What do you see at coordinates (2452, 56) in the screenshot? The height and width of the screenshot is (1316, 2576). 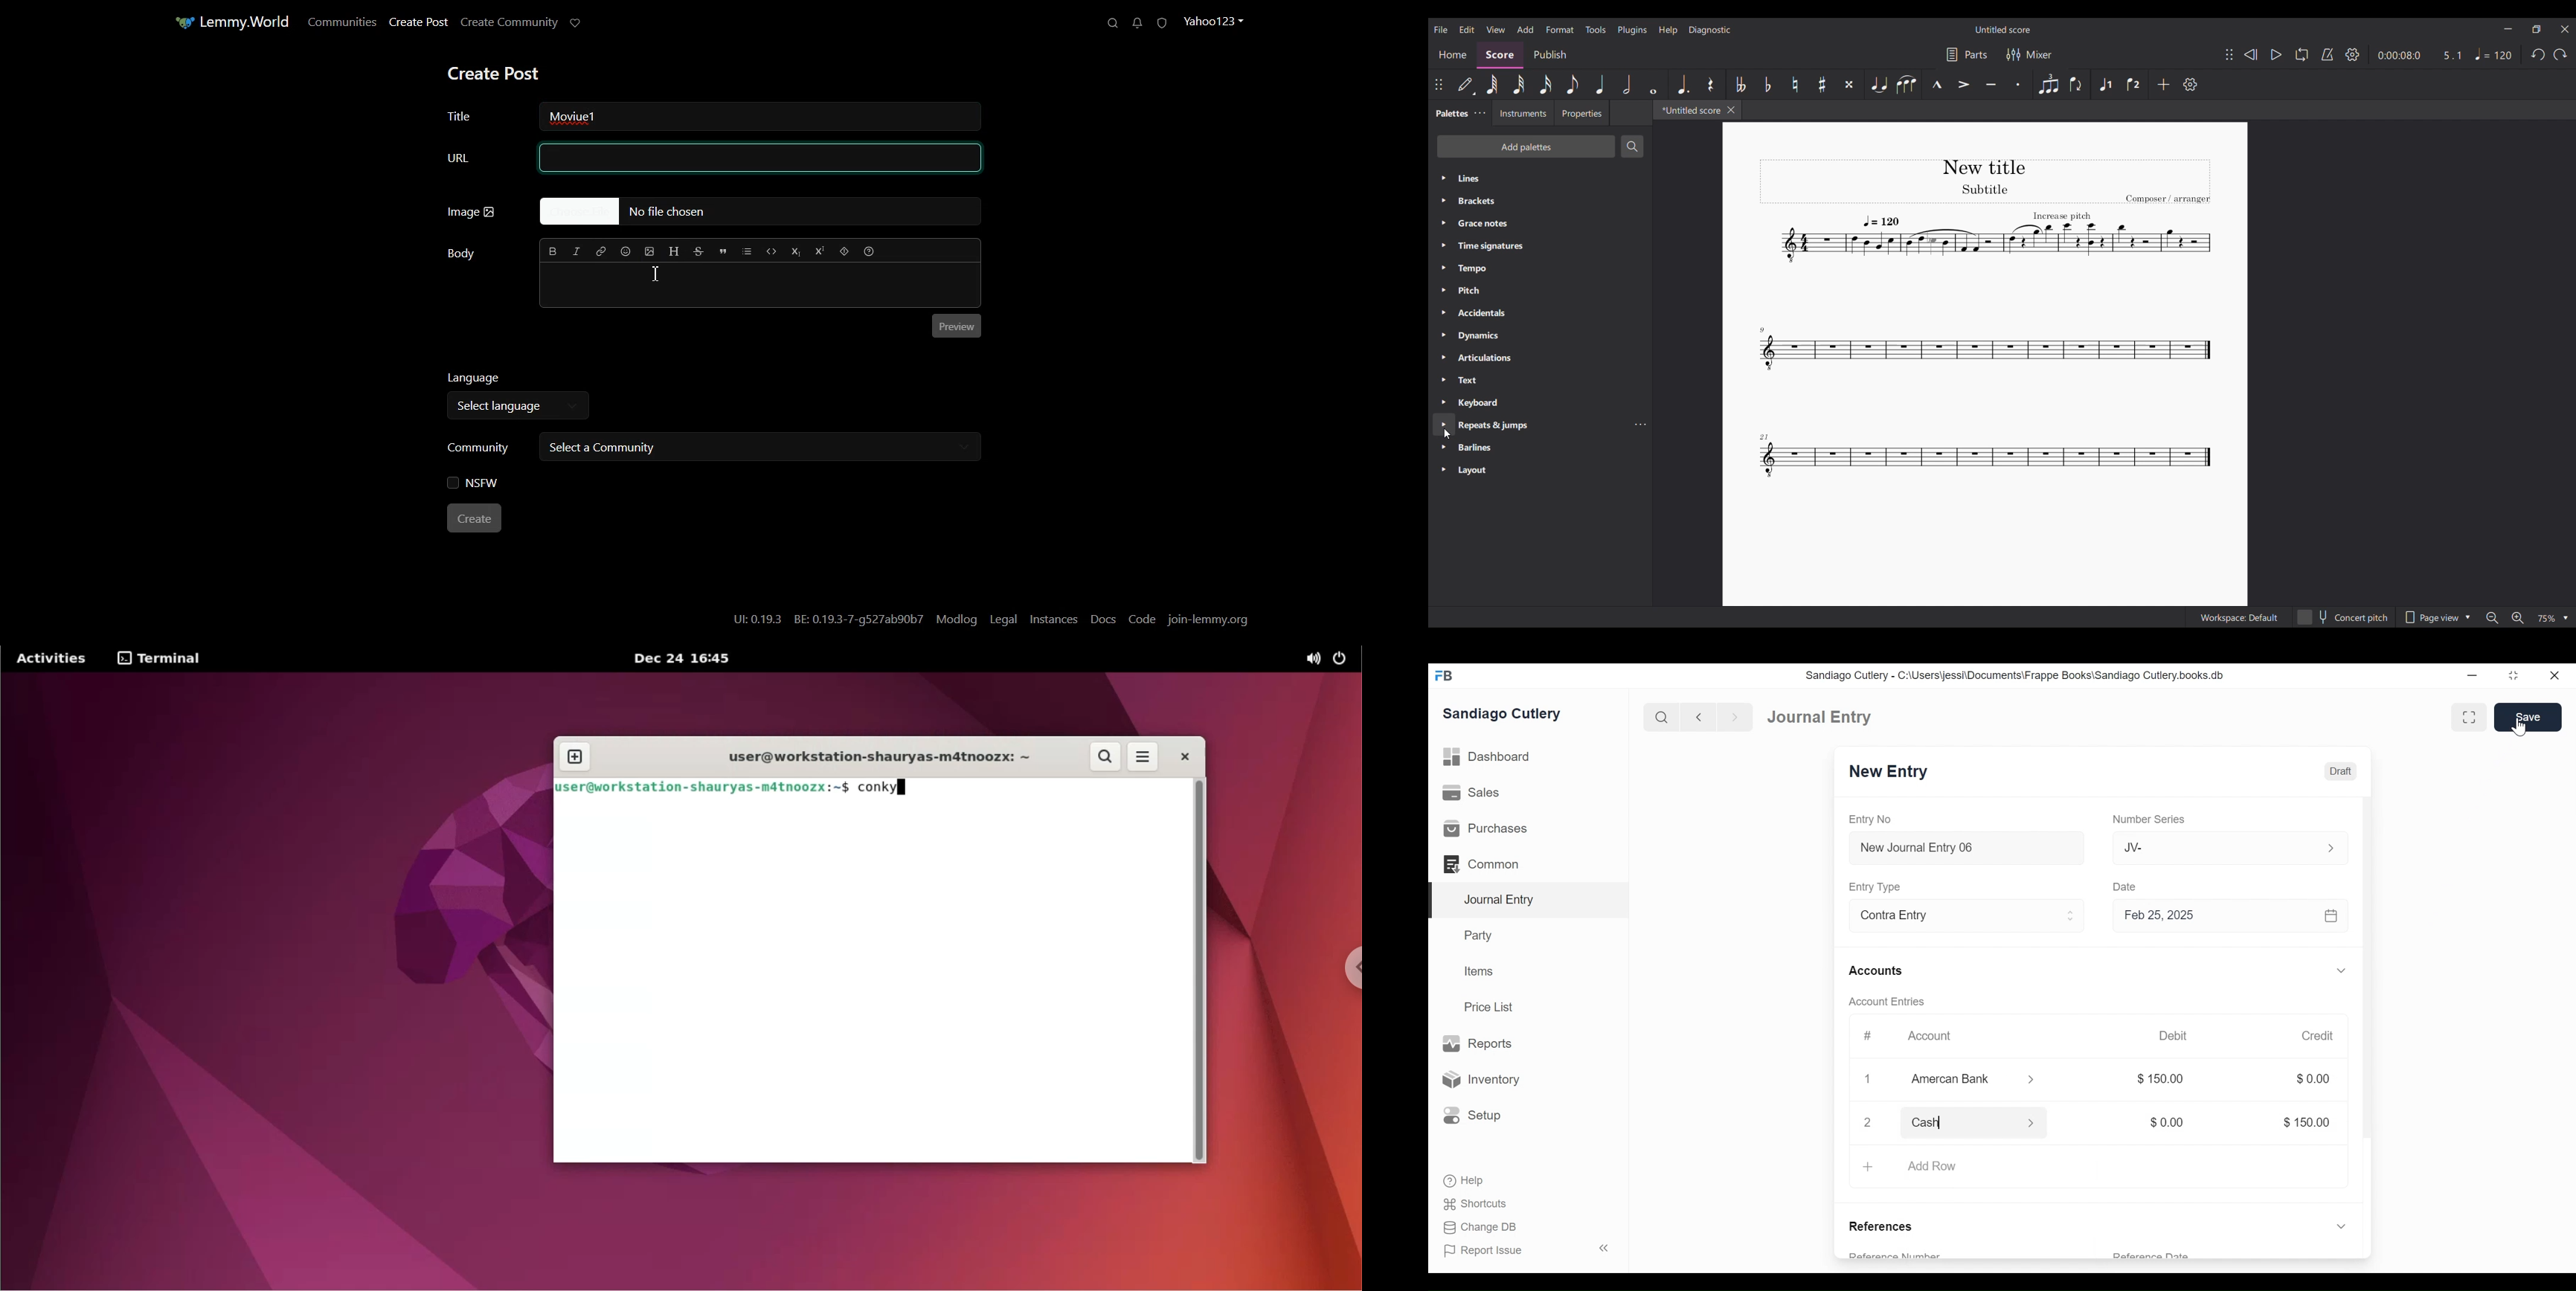 I see `Current ratio` at bounding box center [2452, 56].